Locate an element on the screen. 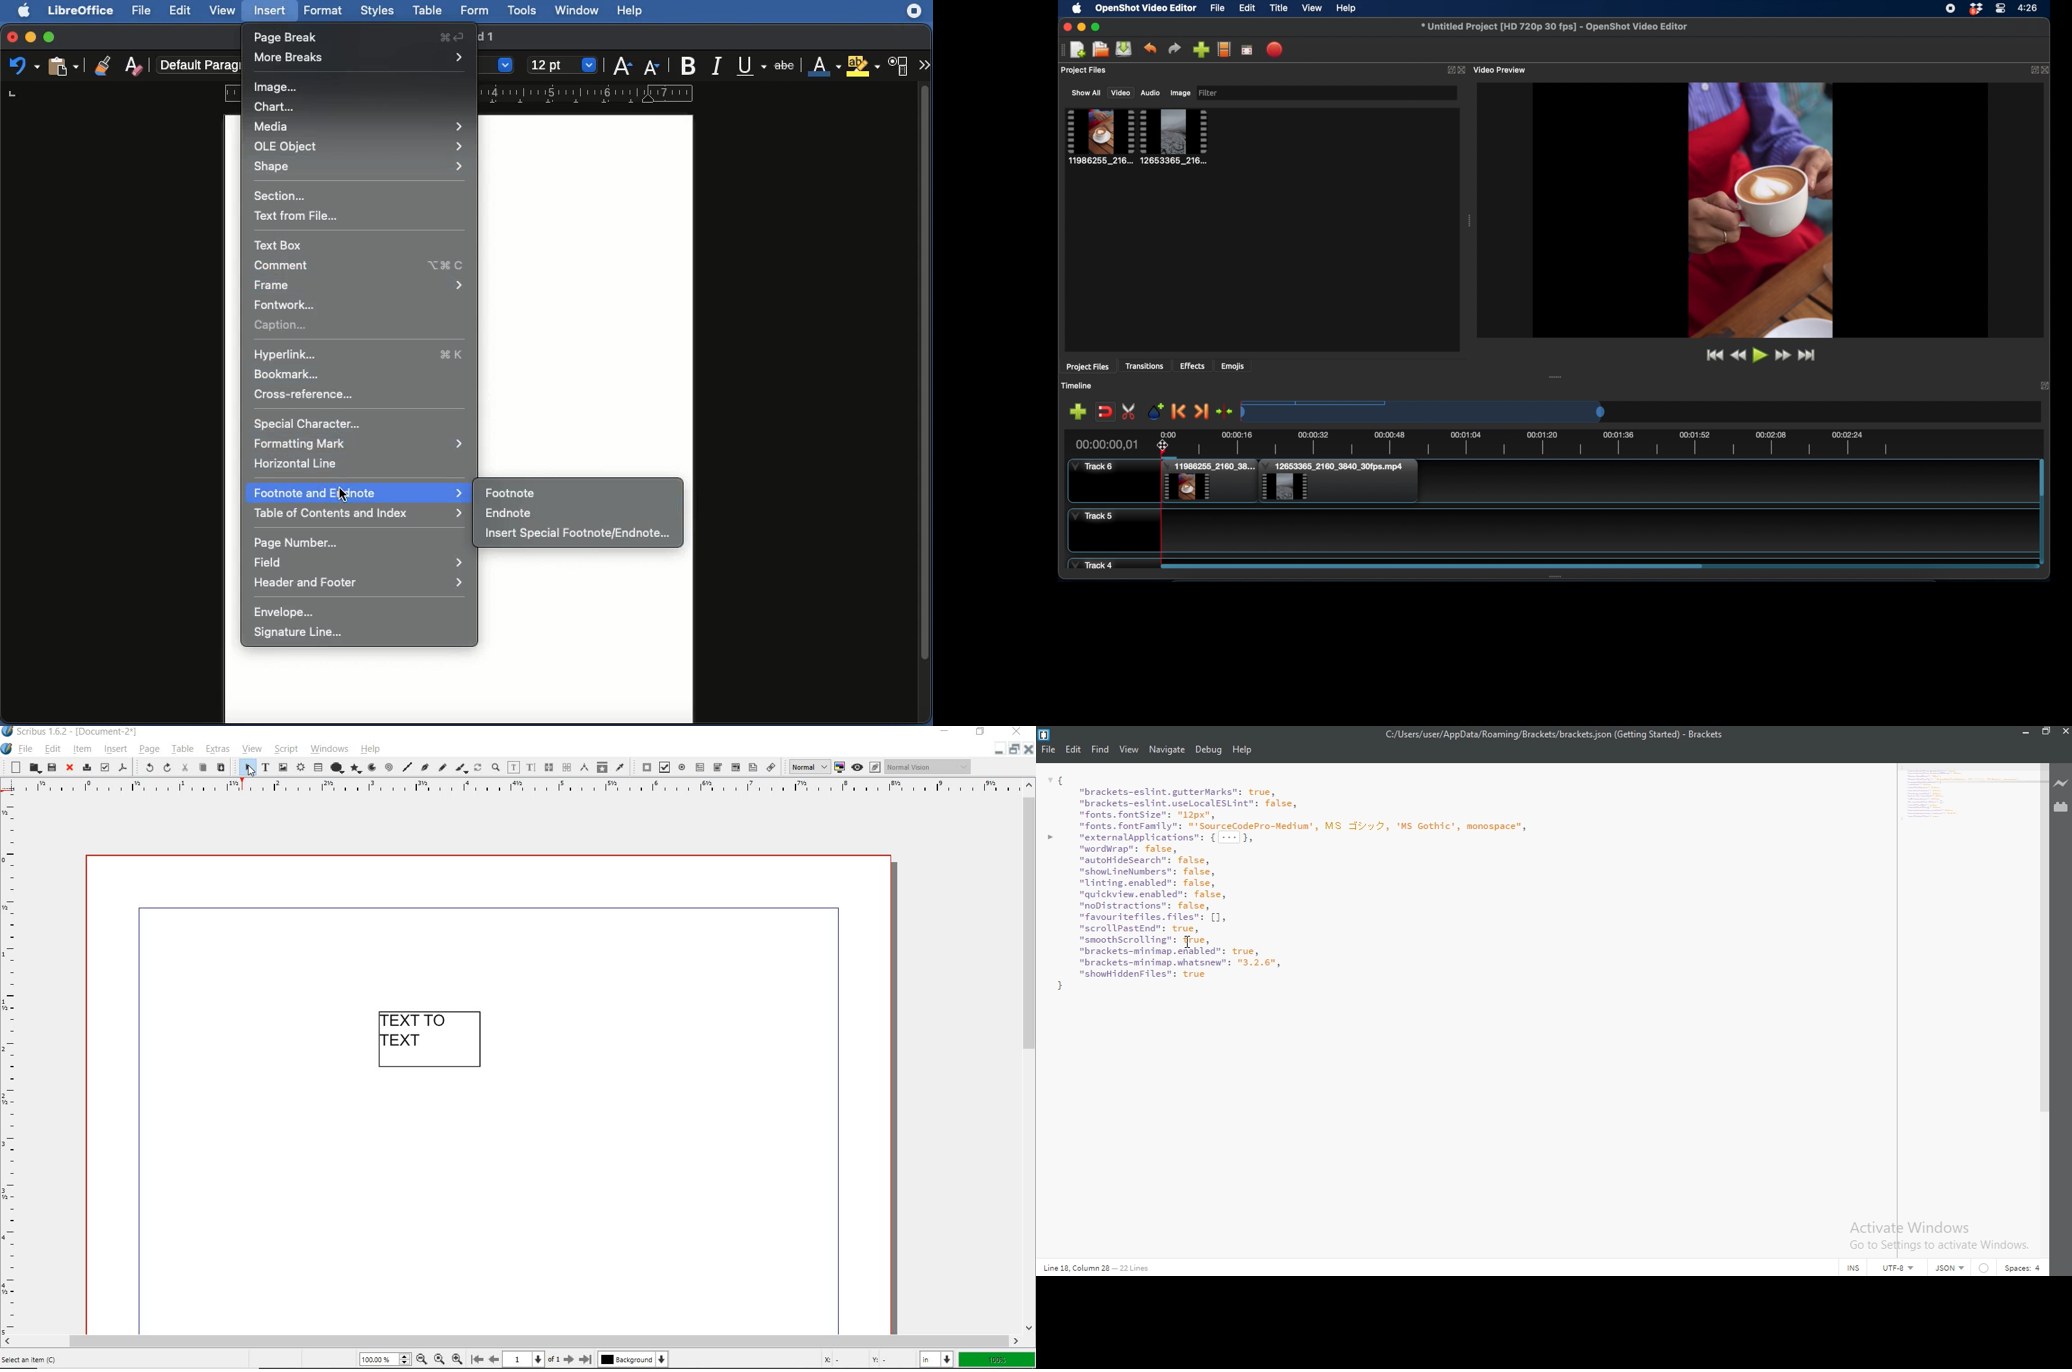 This screenshot has width=2072, height=1372. Clone formatting is located at coordinates (104, 63).